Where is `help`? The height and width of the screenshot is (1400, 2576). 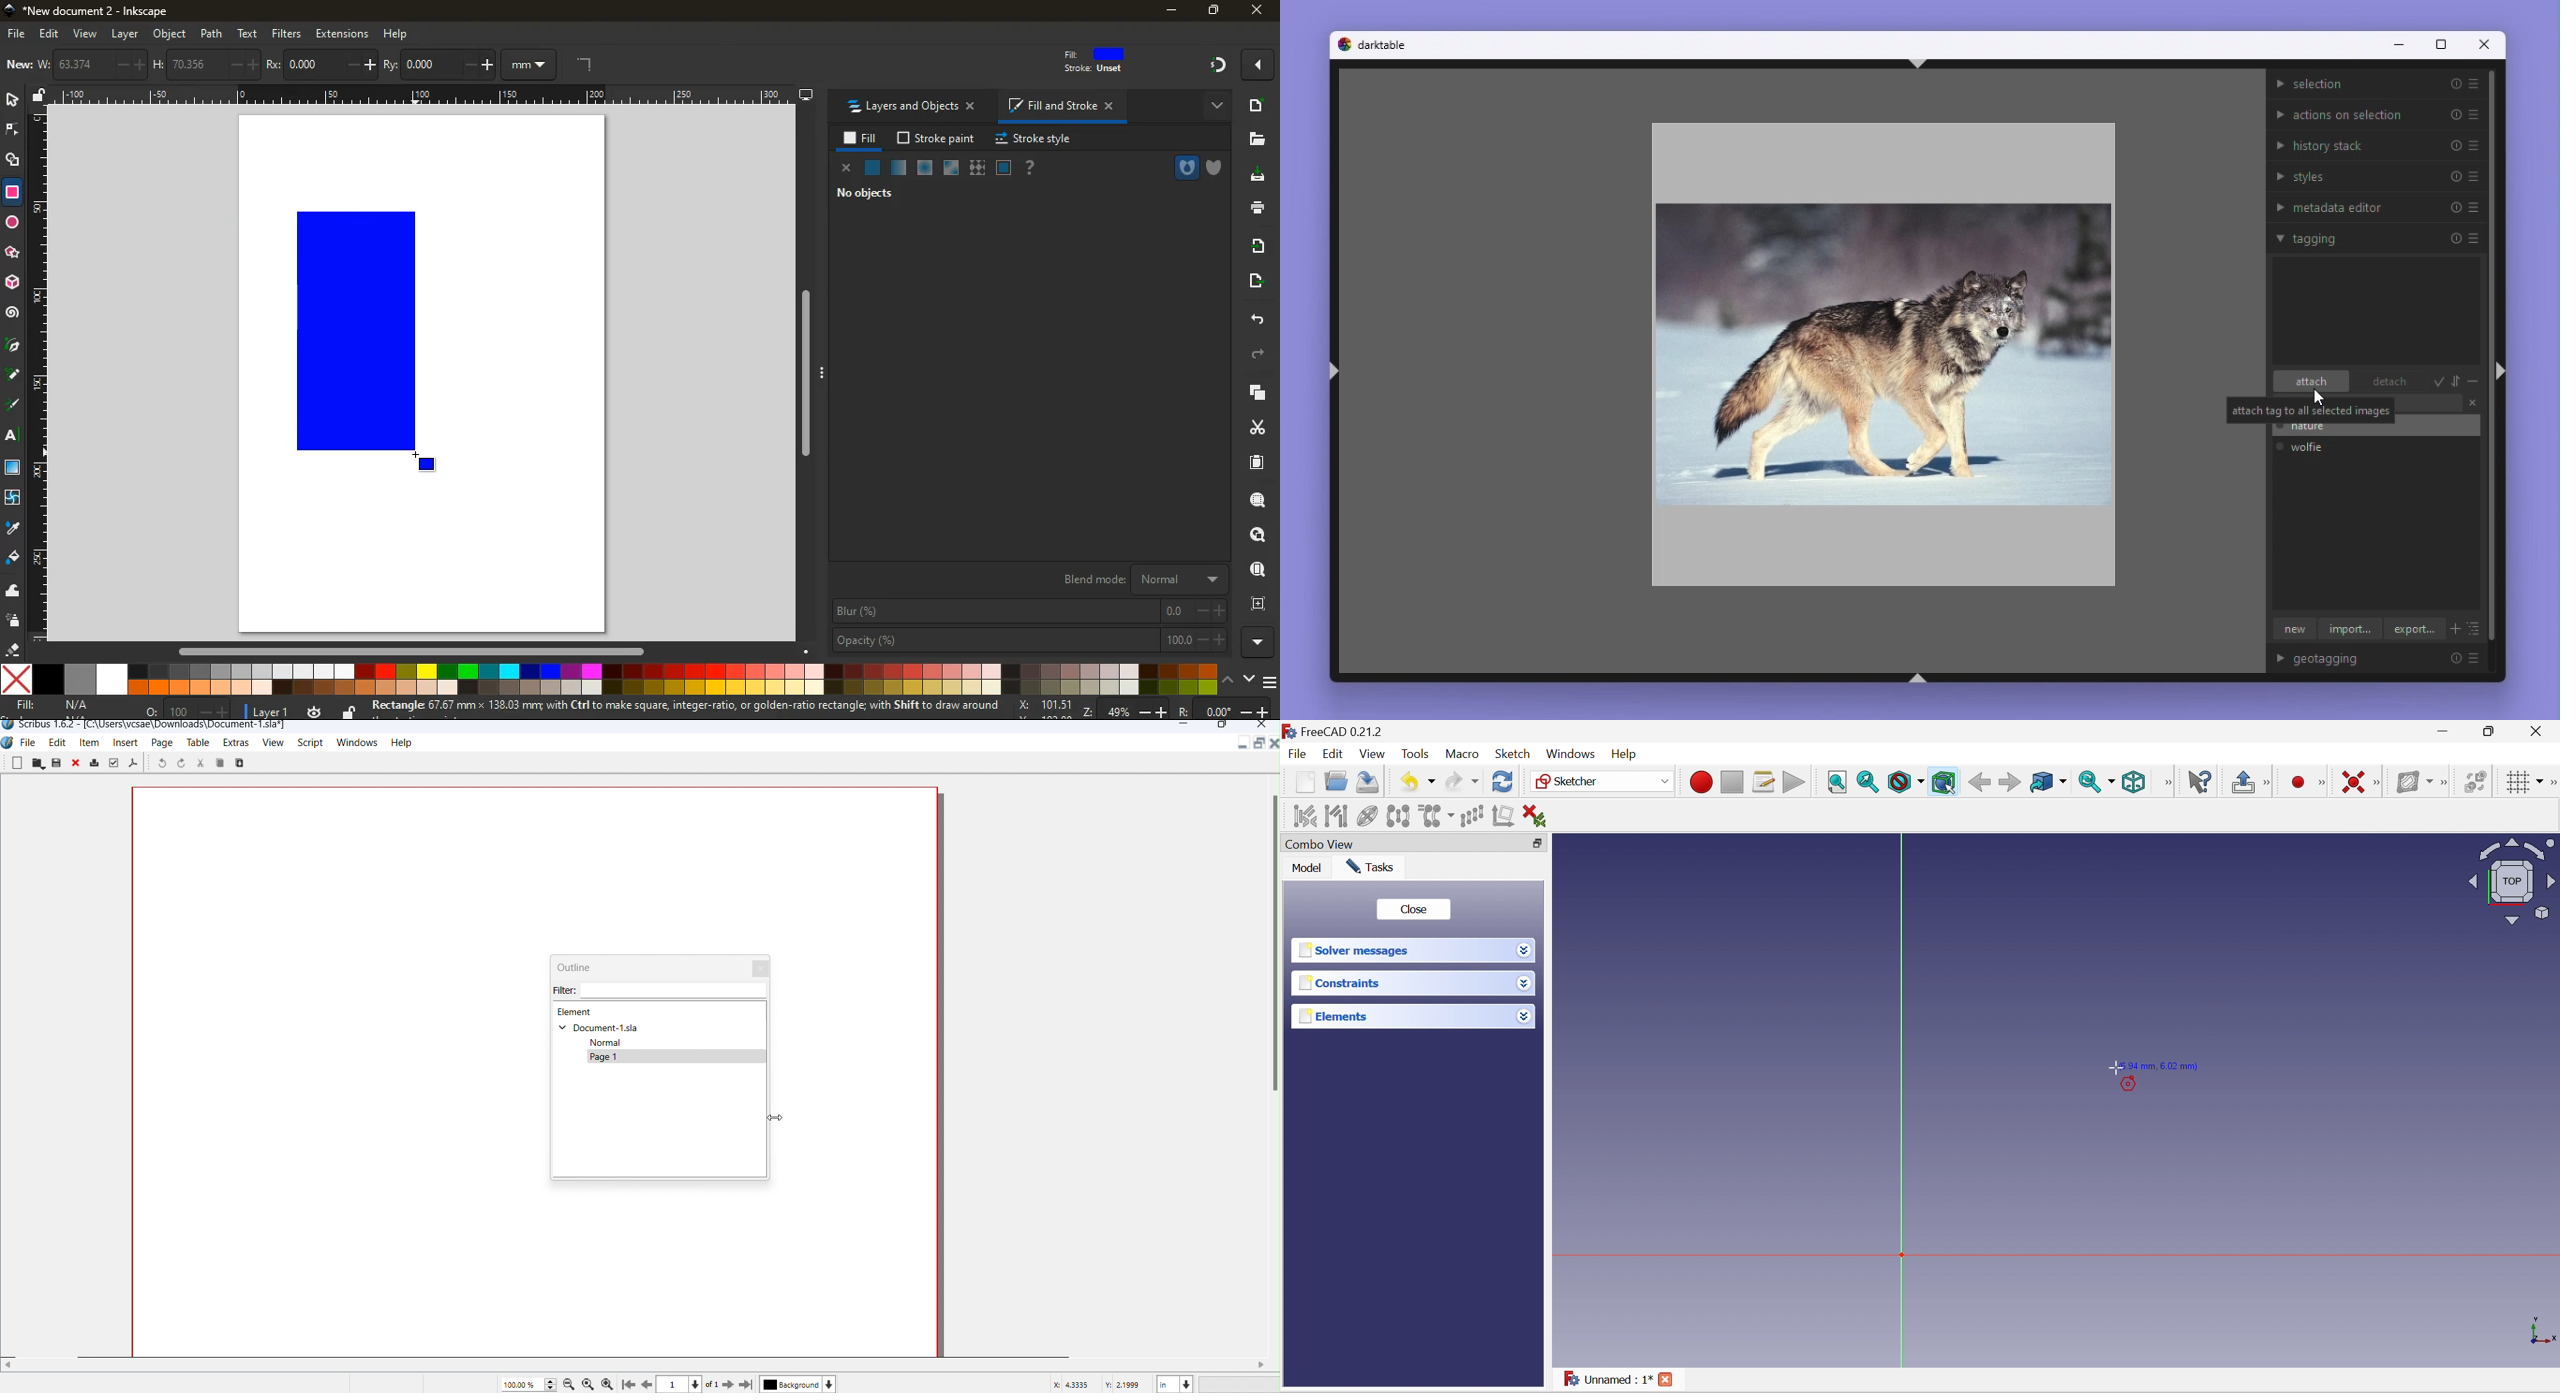 help is located at coordinates (408, 744).